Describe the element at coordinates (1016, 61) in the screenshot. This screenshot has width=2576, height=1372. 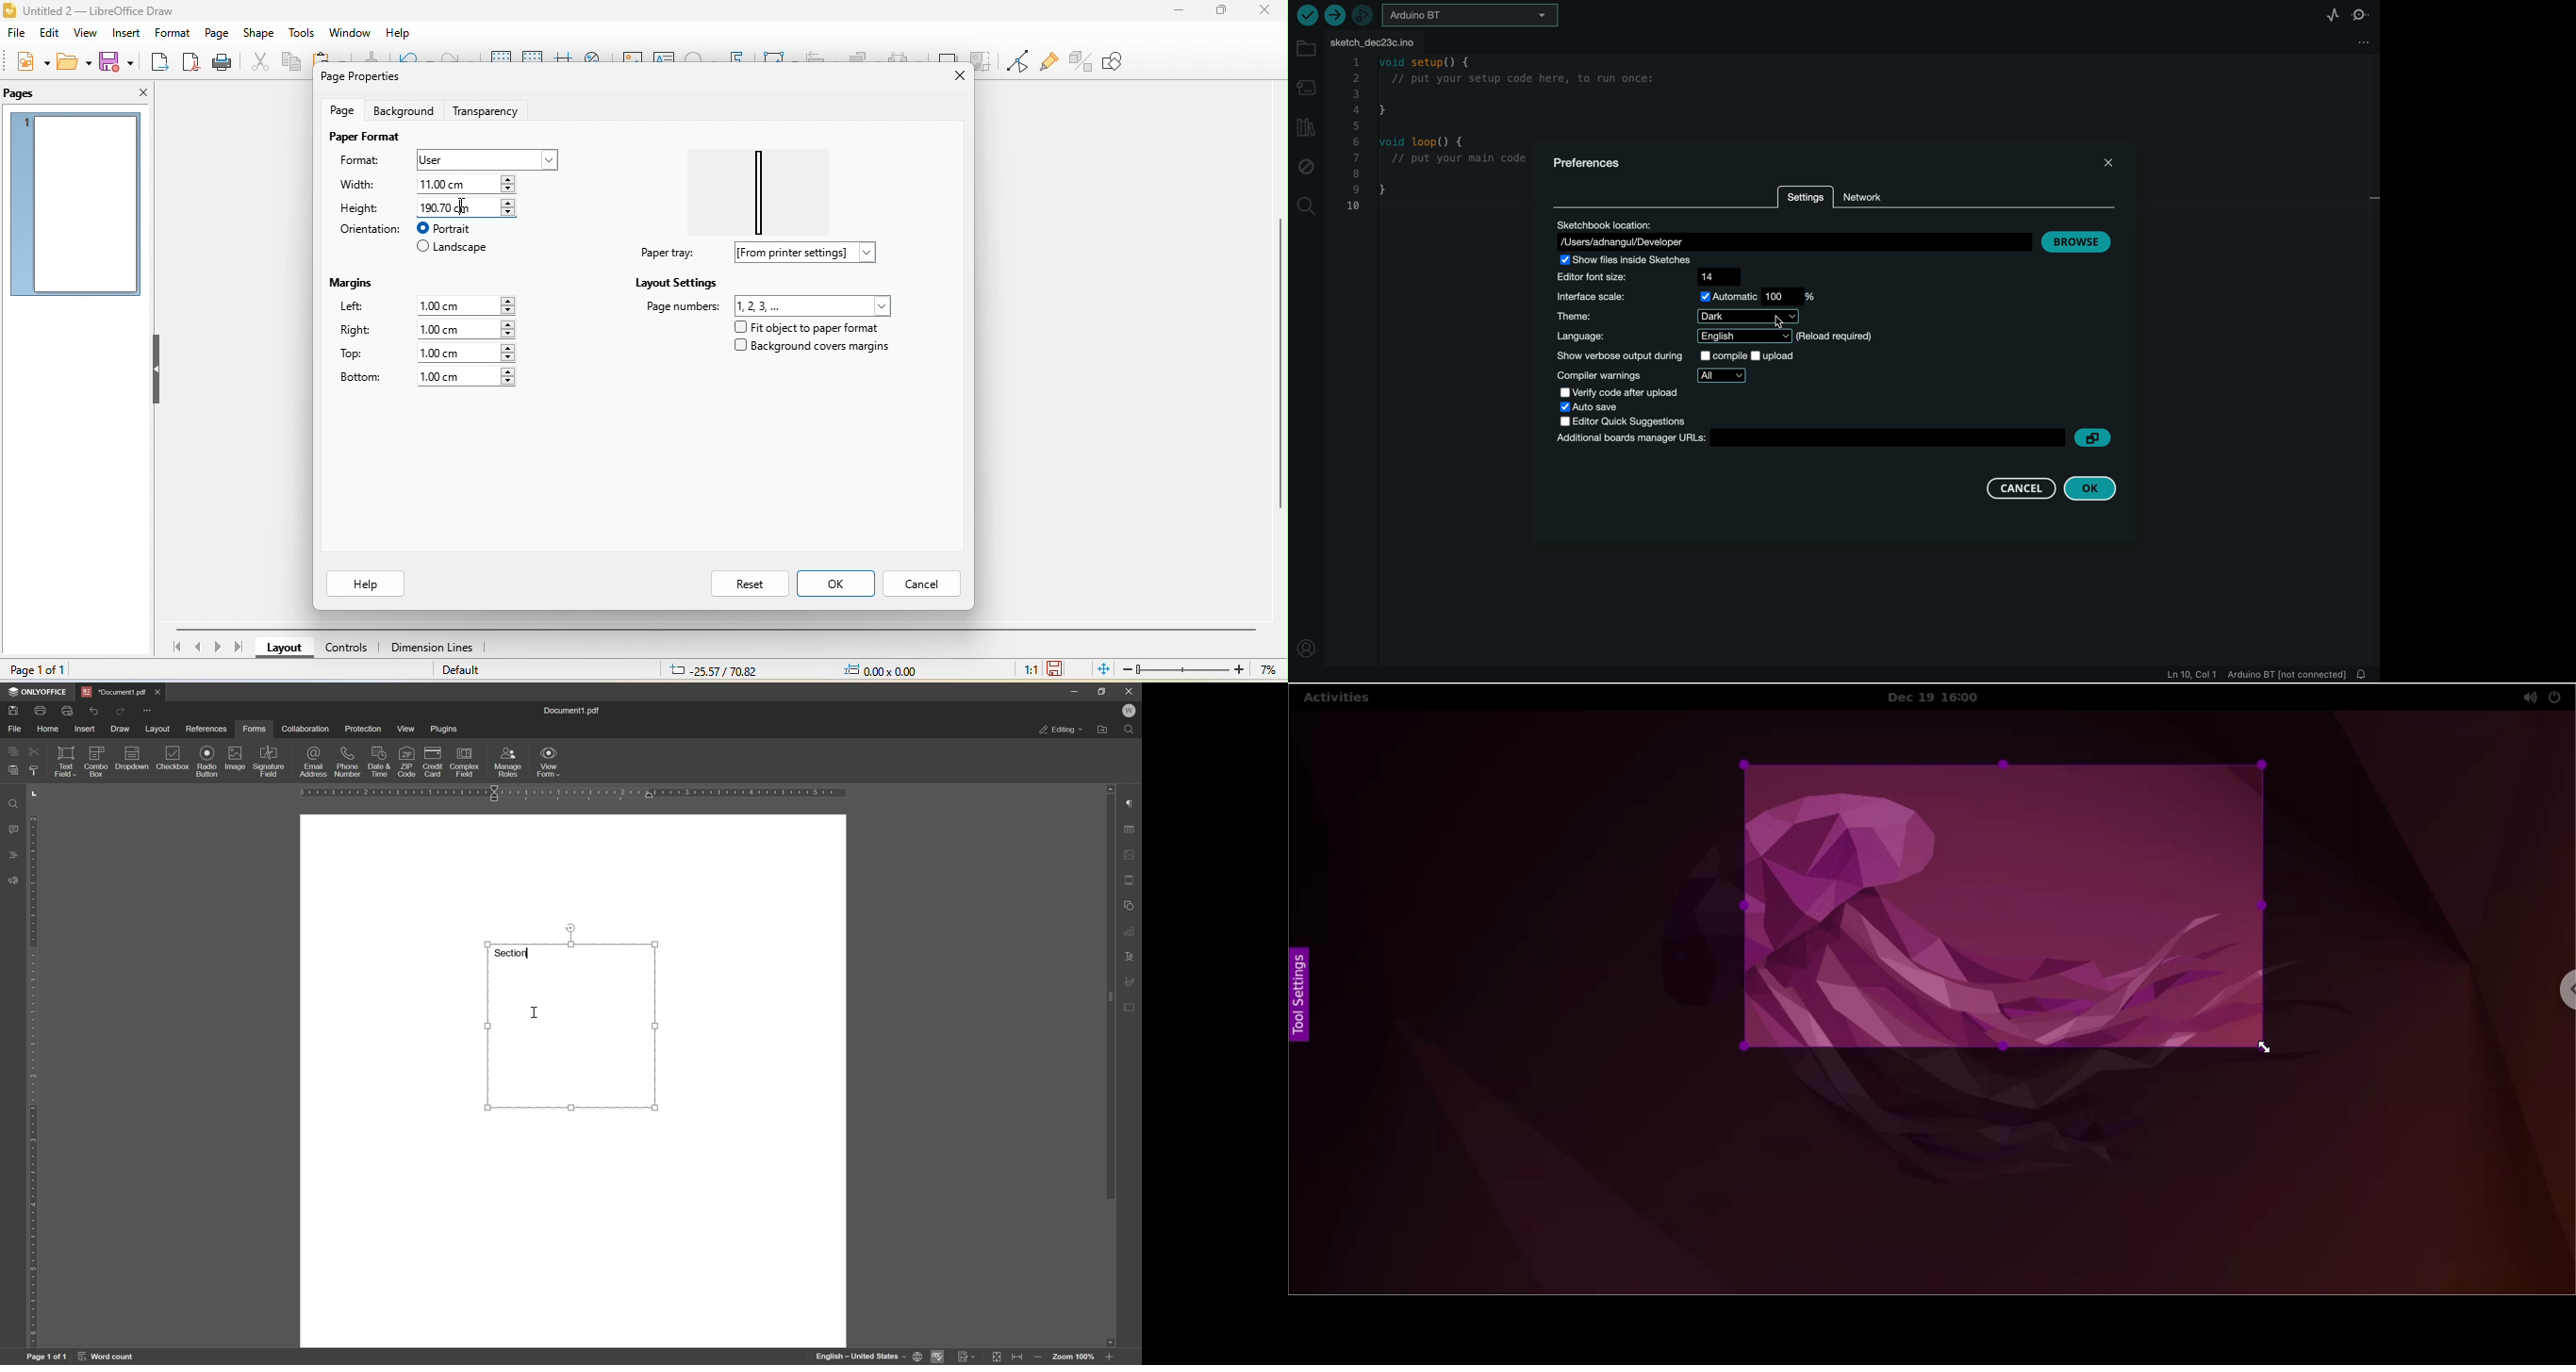
I see `toggle point edit mode` at that location.